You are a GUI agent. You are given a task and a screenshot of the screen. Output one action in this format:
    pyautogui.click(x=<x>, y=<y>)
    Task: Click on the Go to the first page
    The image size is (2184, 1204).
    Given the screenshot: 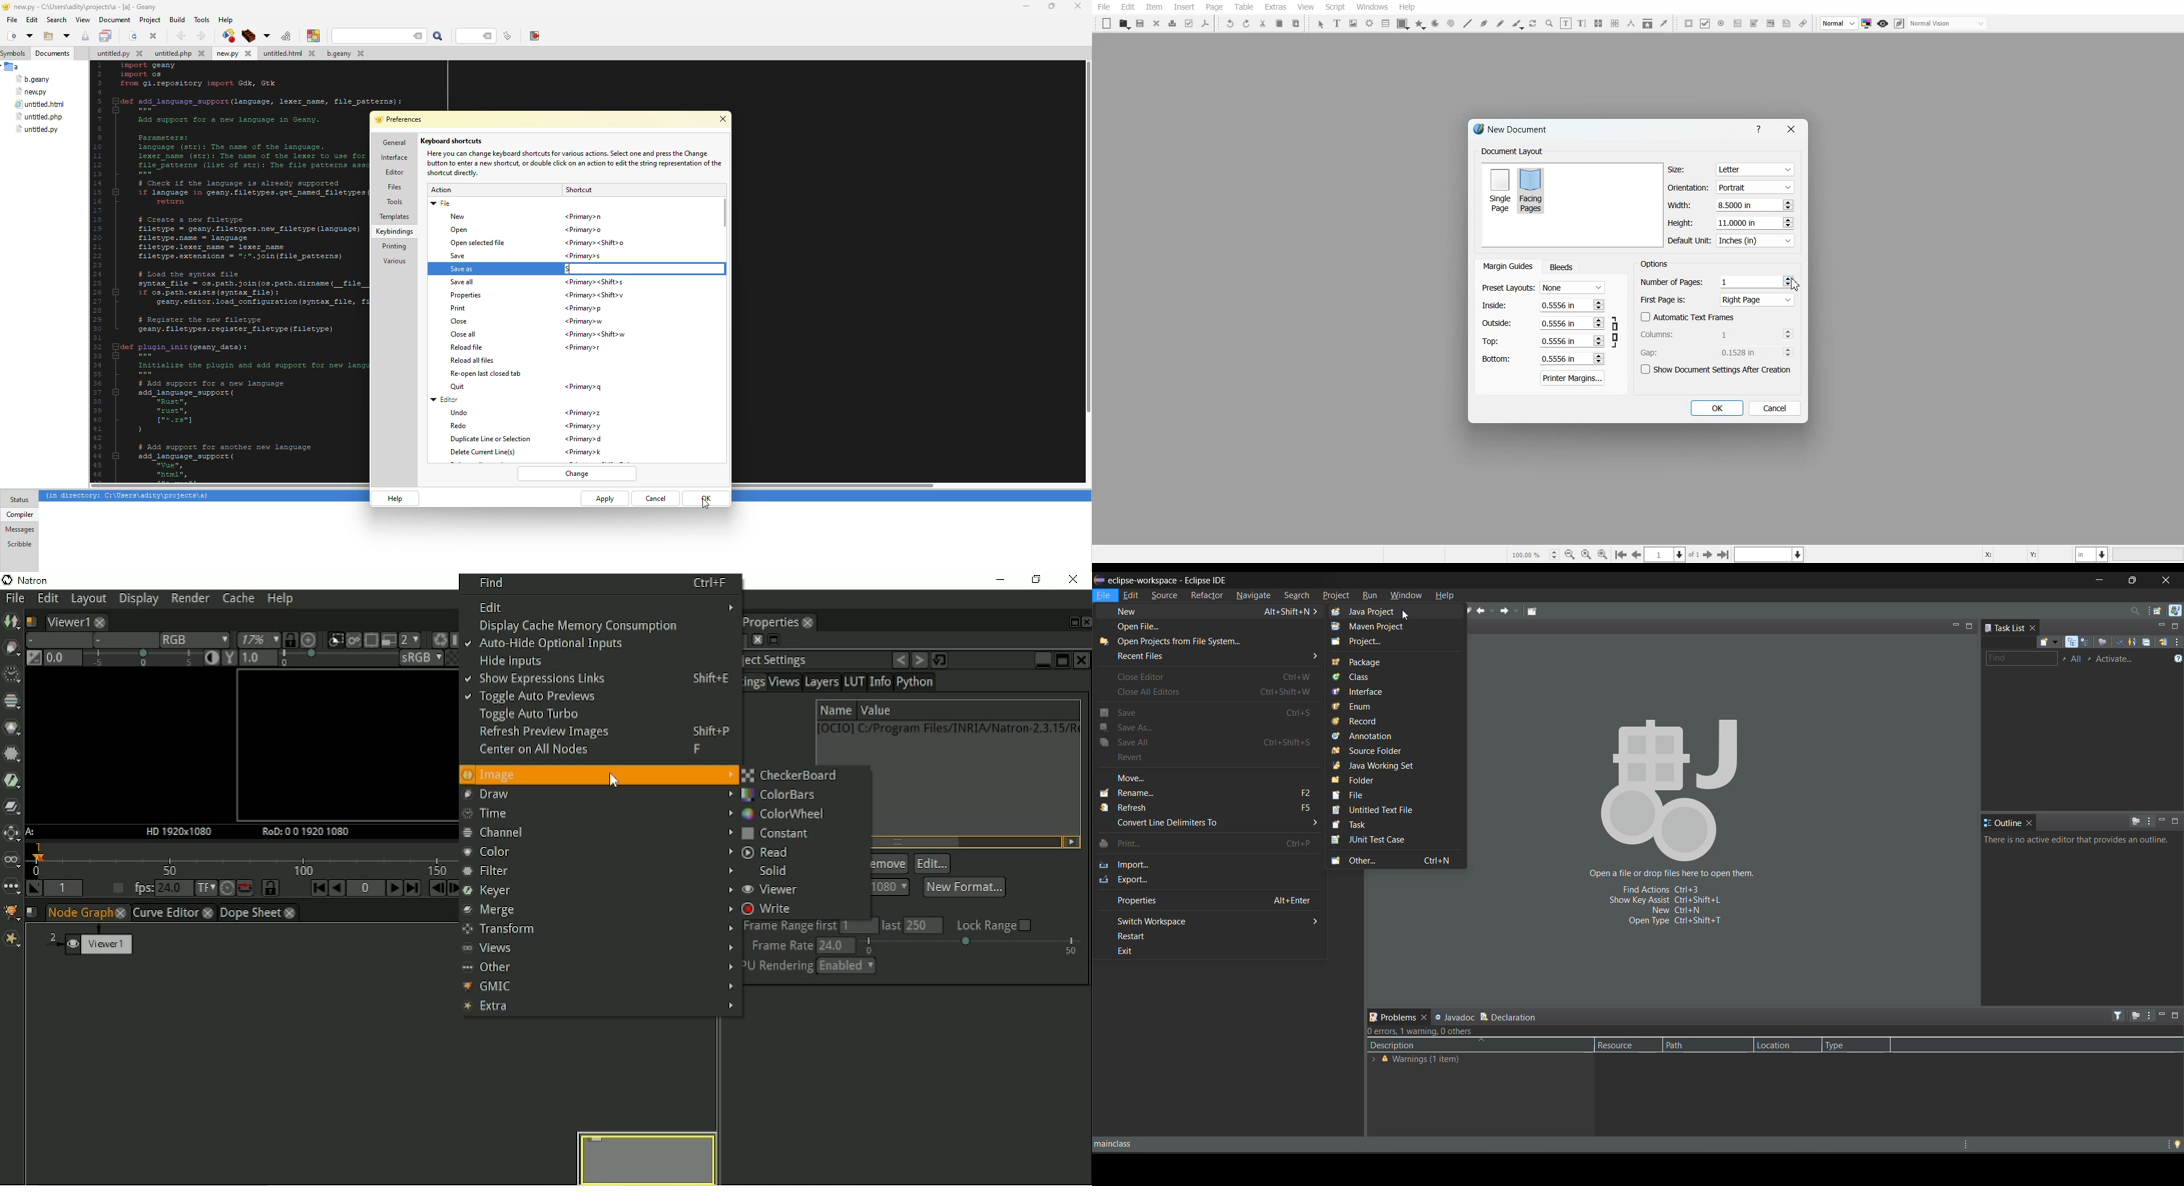 What is the action you would take?
    pyautogui.click(x=1724, y=555)
    